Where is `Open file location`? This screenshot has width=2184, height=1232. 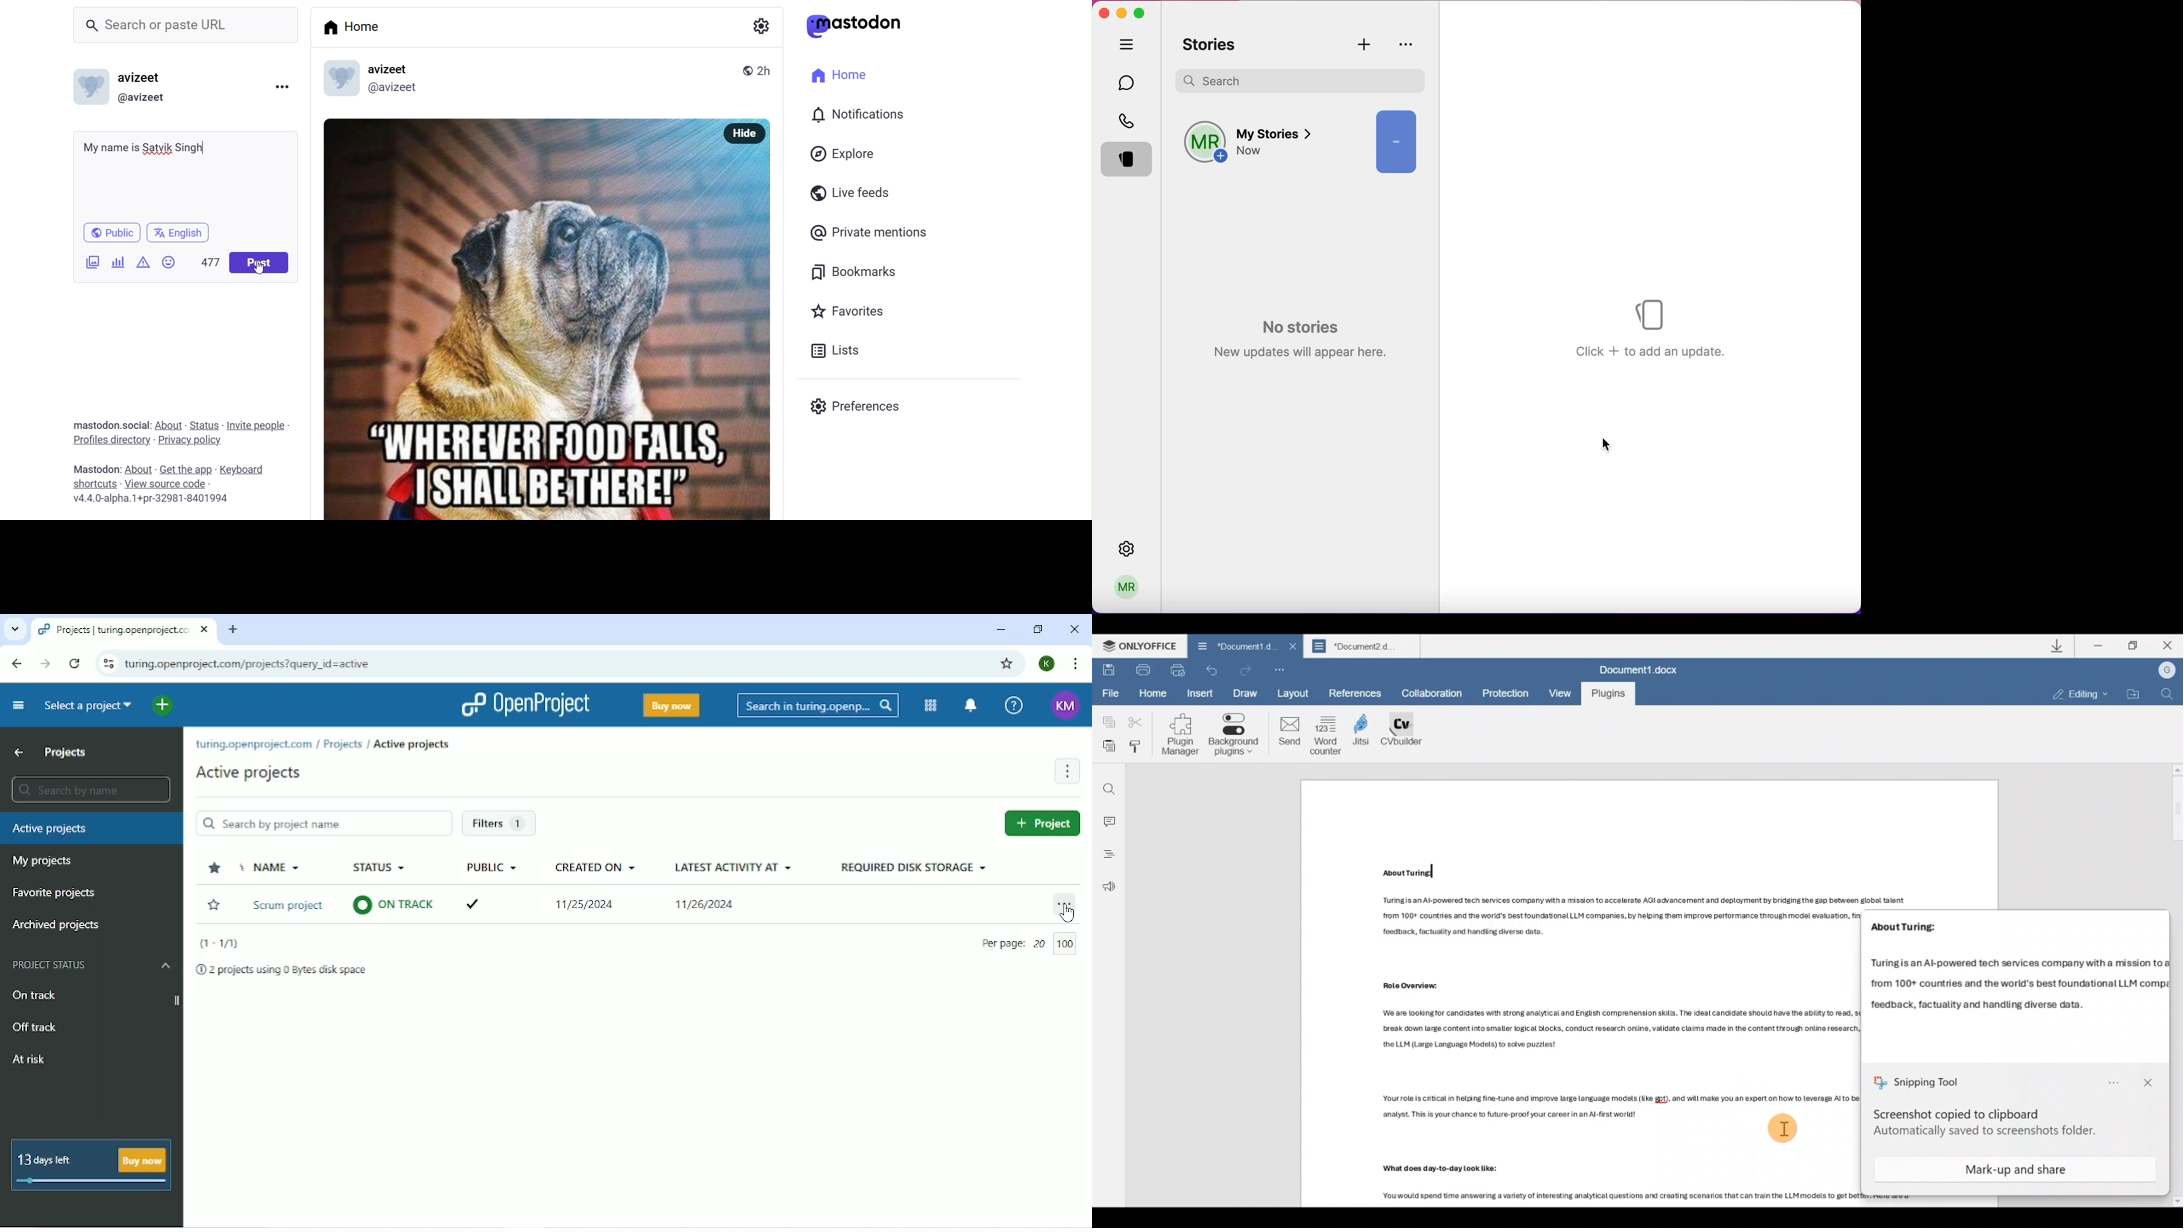
Open file location is located at coordinates (2131, 694).